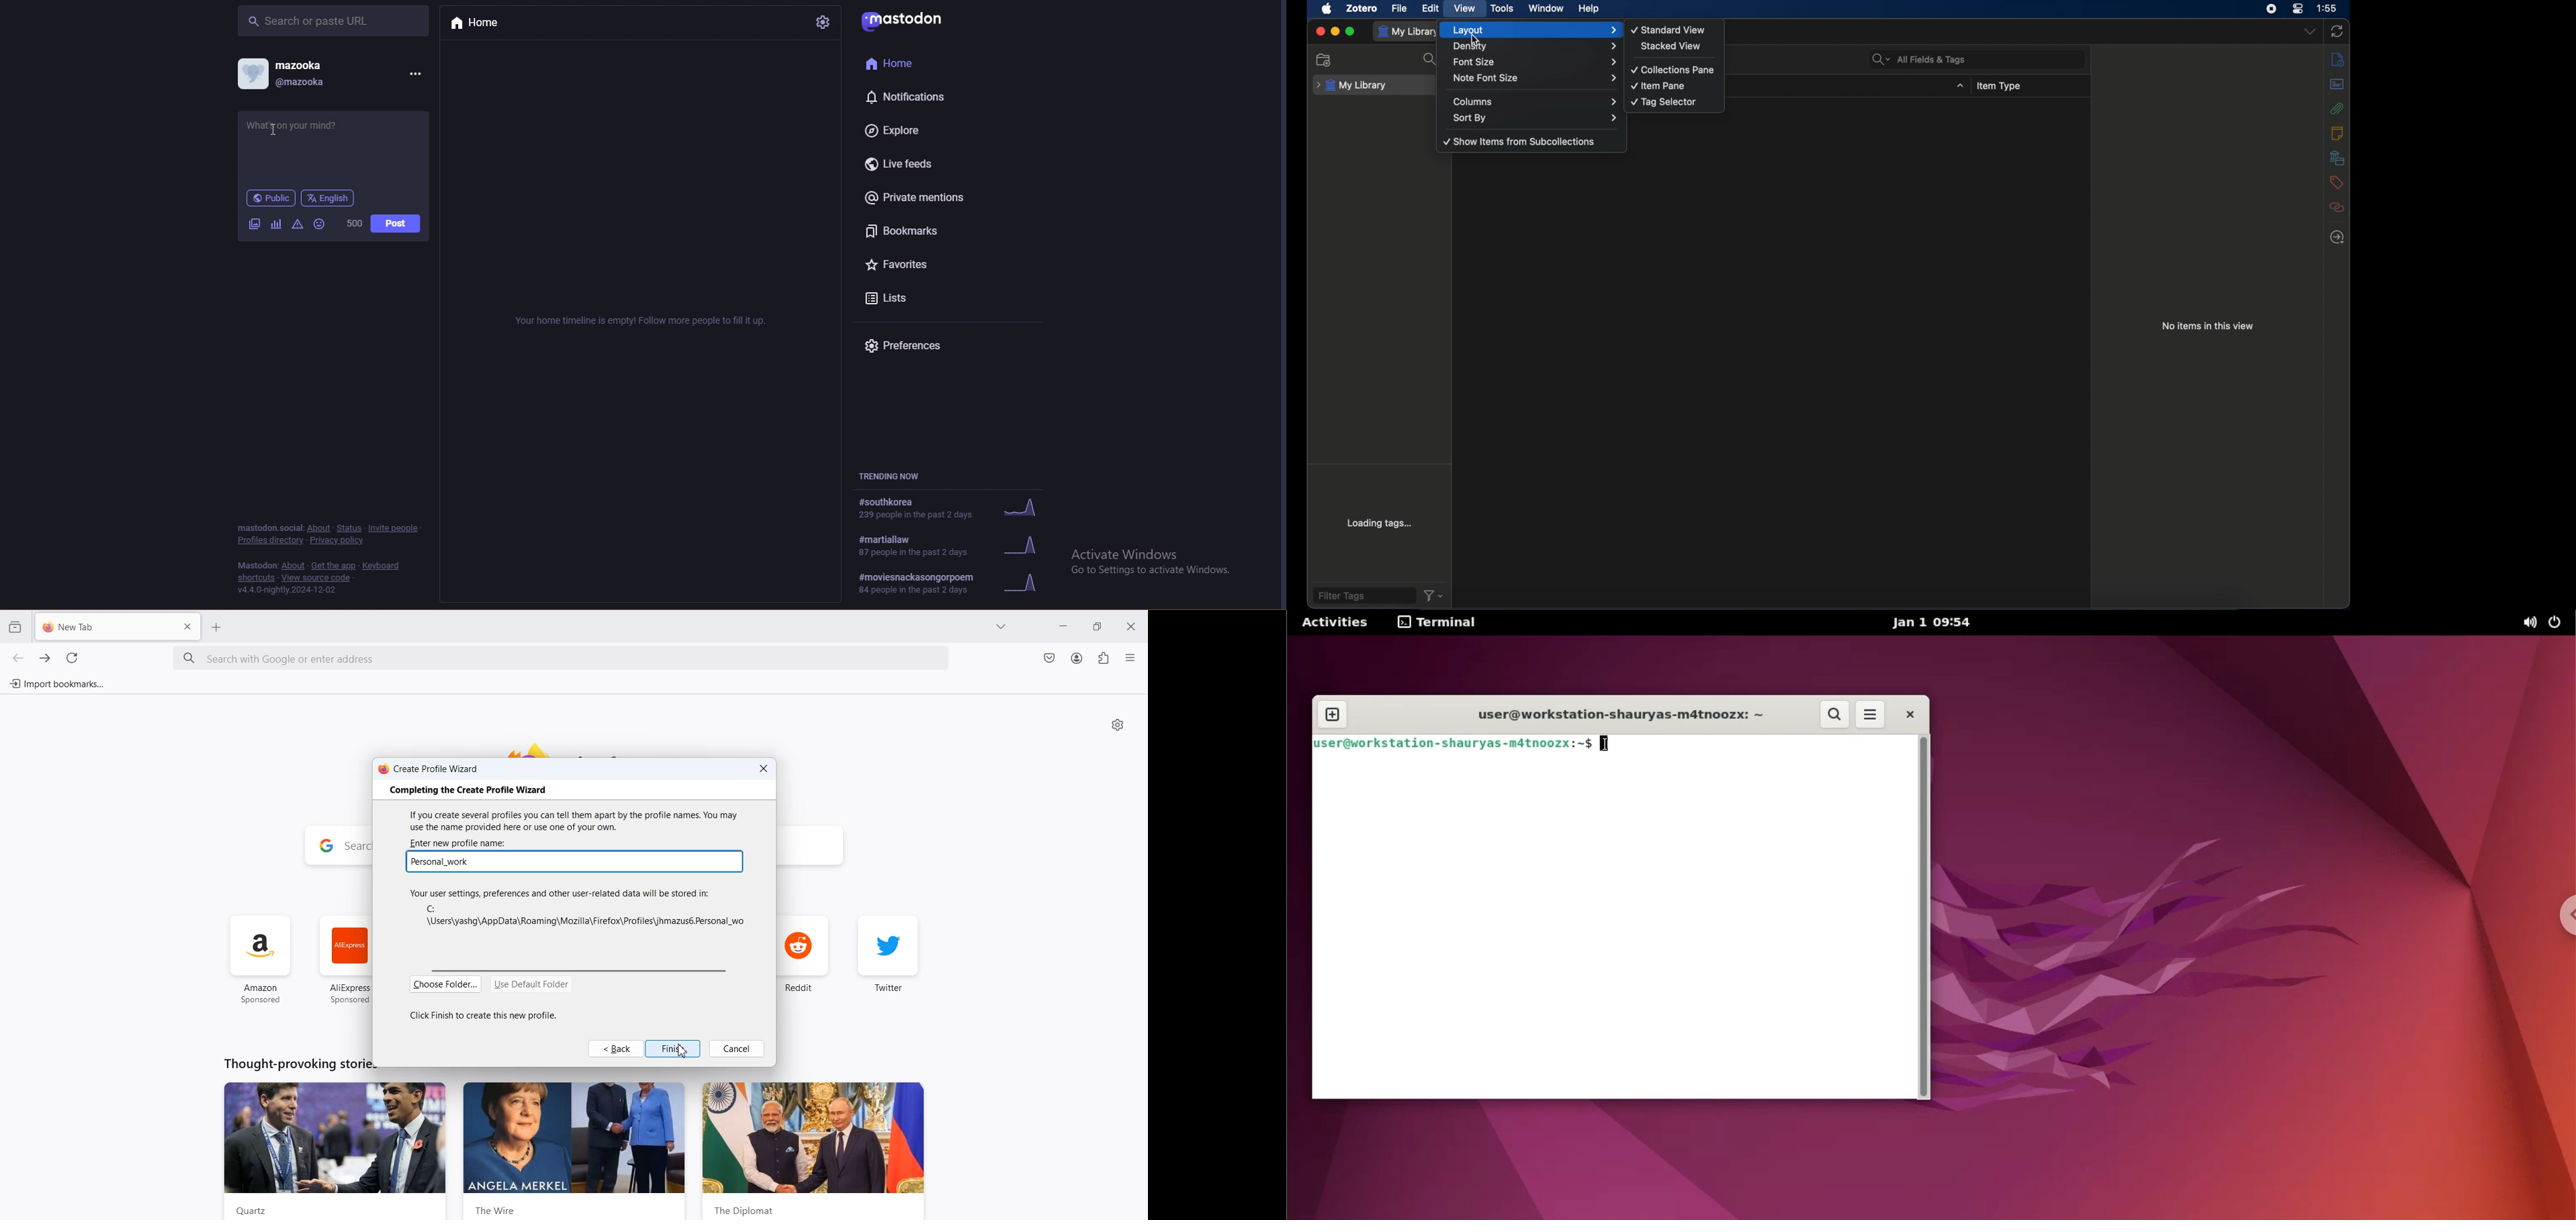 The height and width of the screenshot is (1232, 2576). What do you see at coordinates (562, 659) in the screenshot?
I see `Search bar` at bounding box center [562, 659].